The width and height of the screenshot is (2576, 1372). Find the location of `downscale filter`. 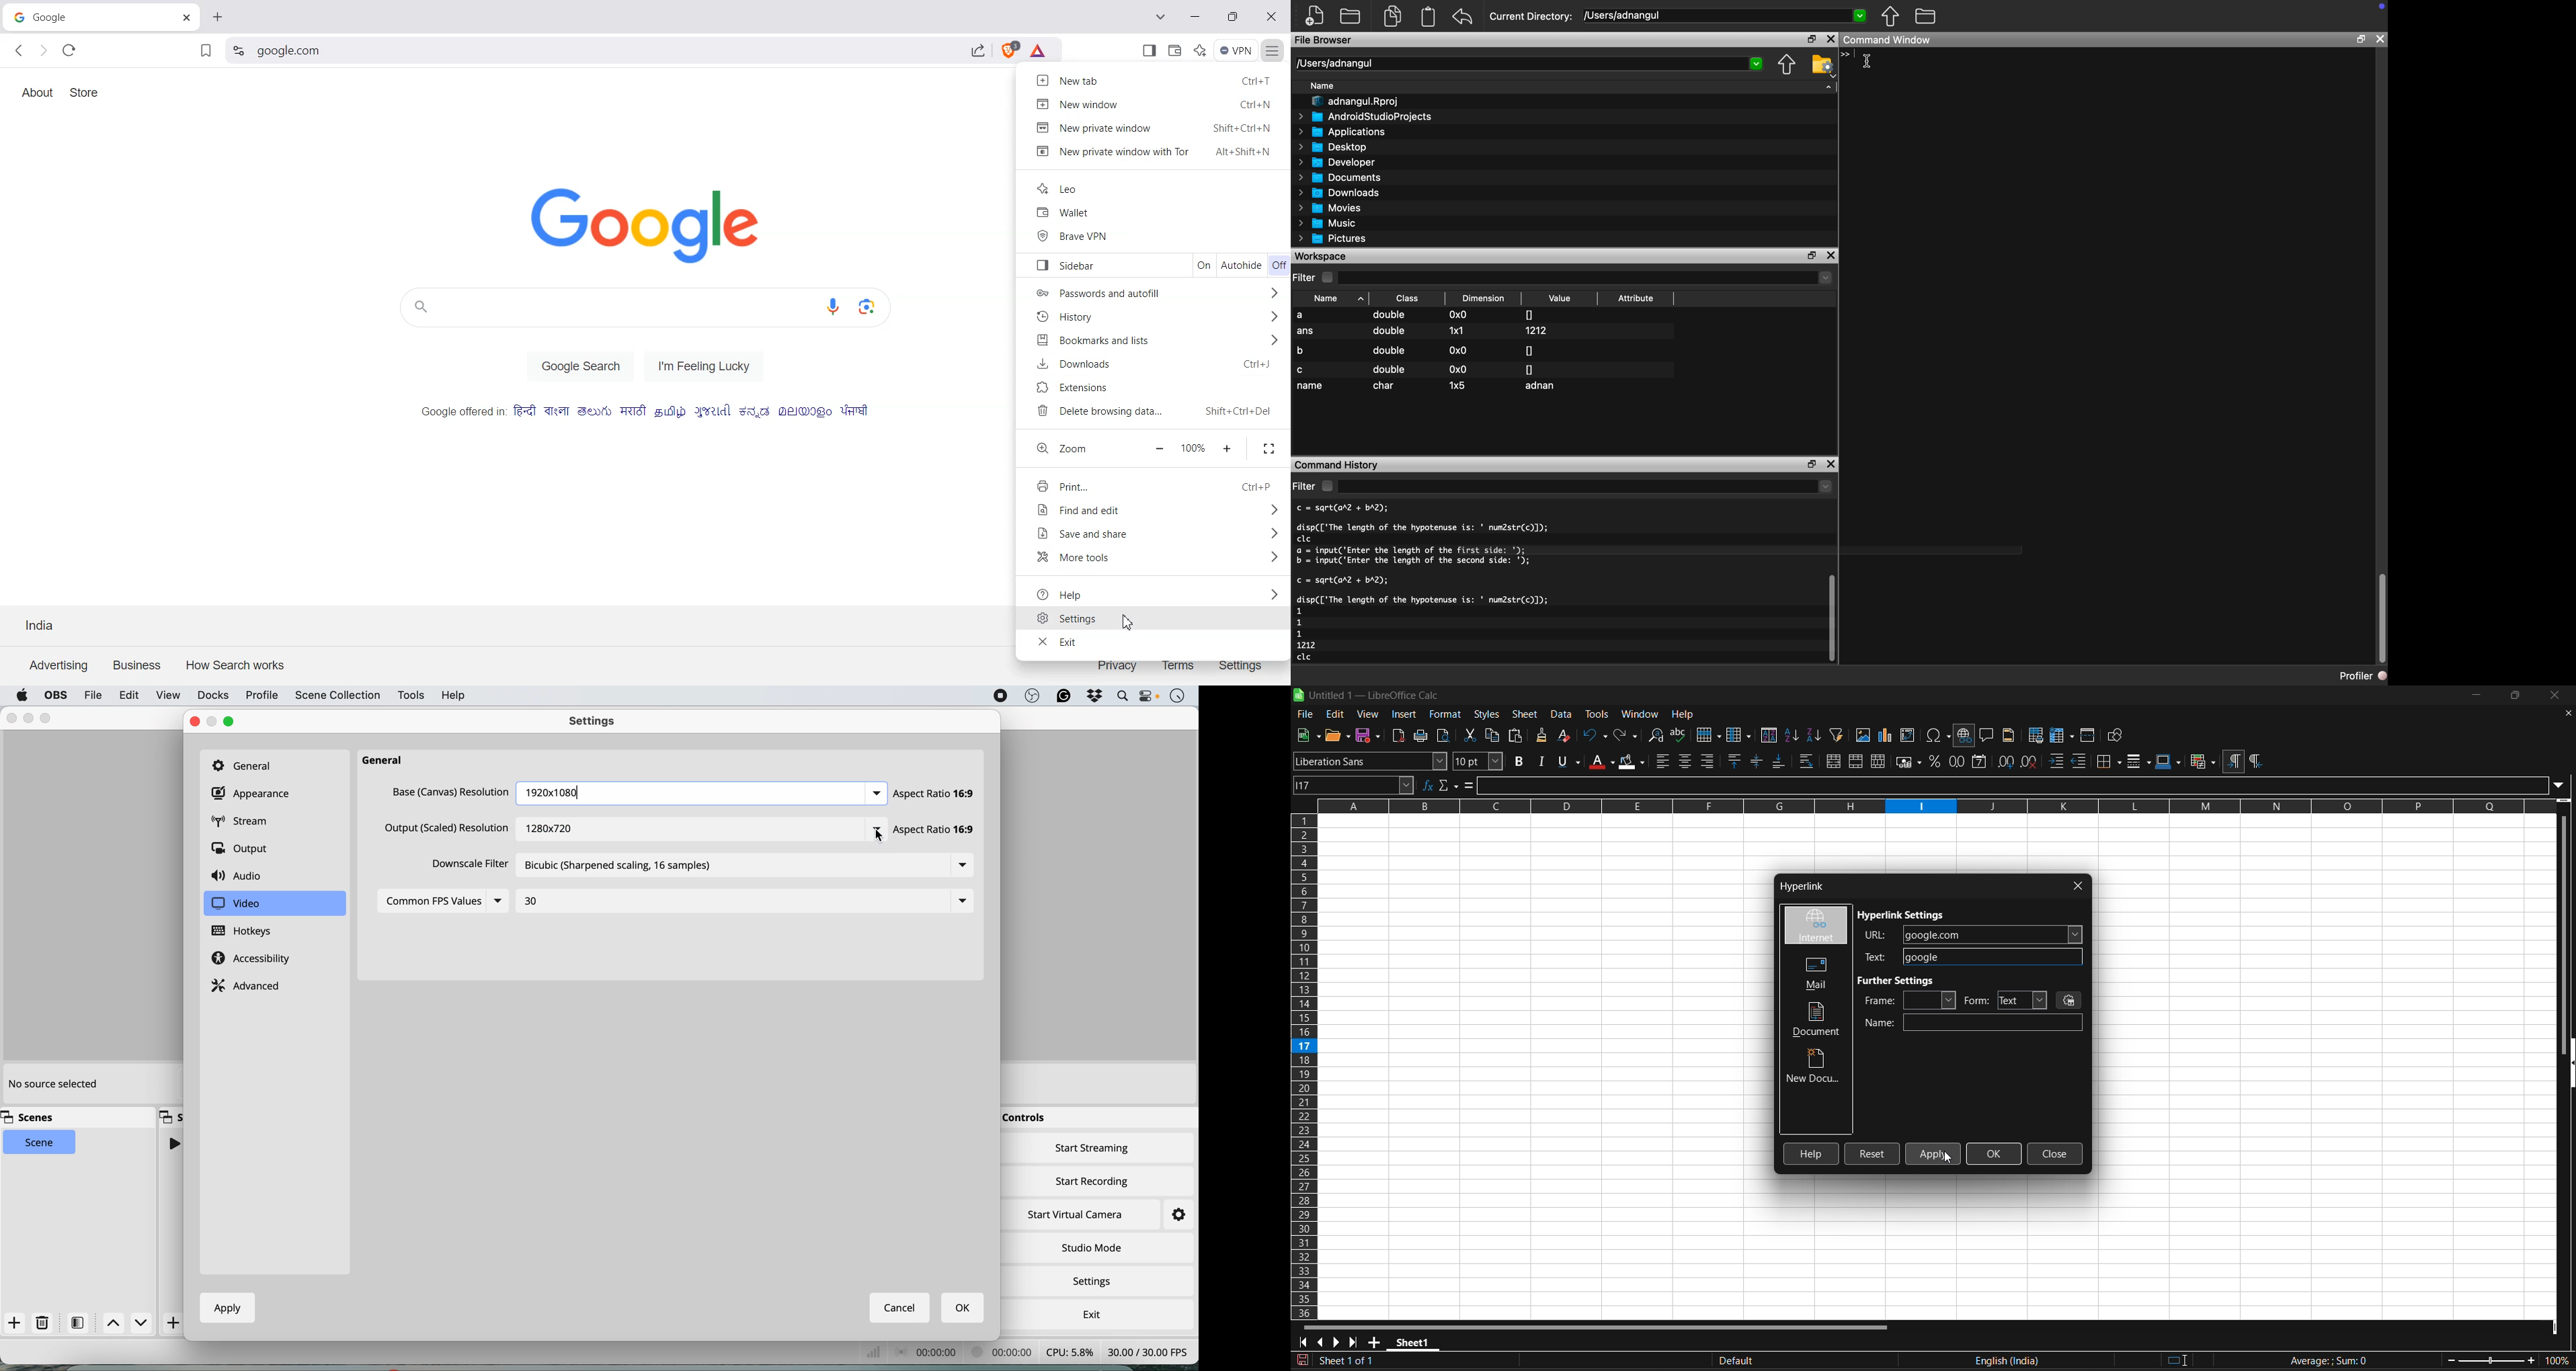

downscale filter is located at coordinates (466, 866).